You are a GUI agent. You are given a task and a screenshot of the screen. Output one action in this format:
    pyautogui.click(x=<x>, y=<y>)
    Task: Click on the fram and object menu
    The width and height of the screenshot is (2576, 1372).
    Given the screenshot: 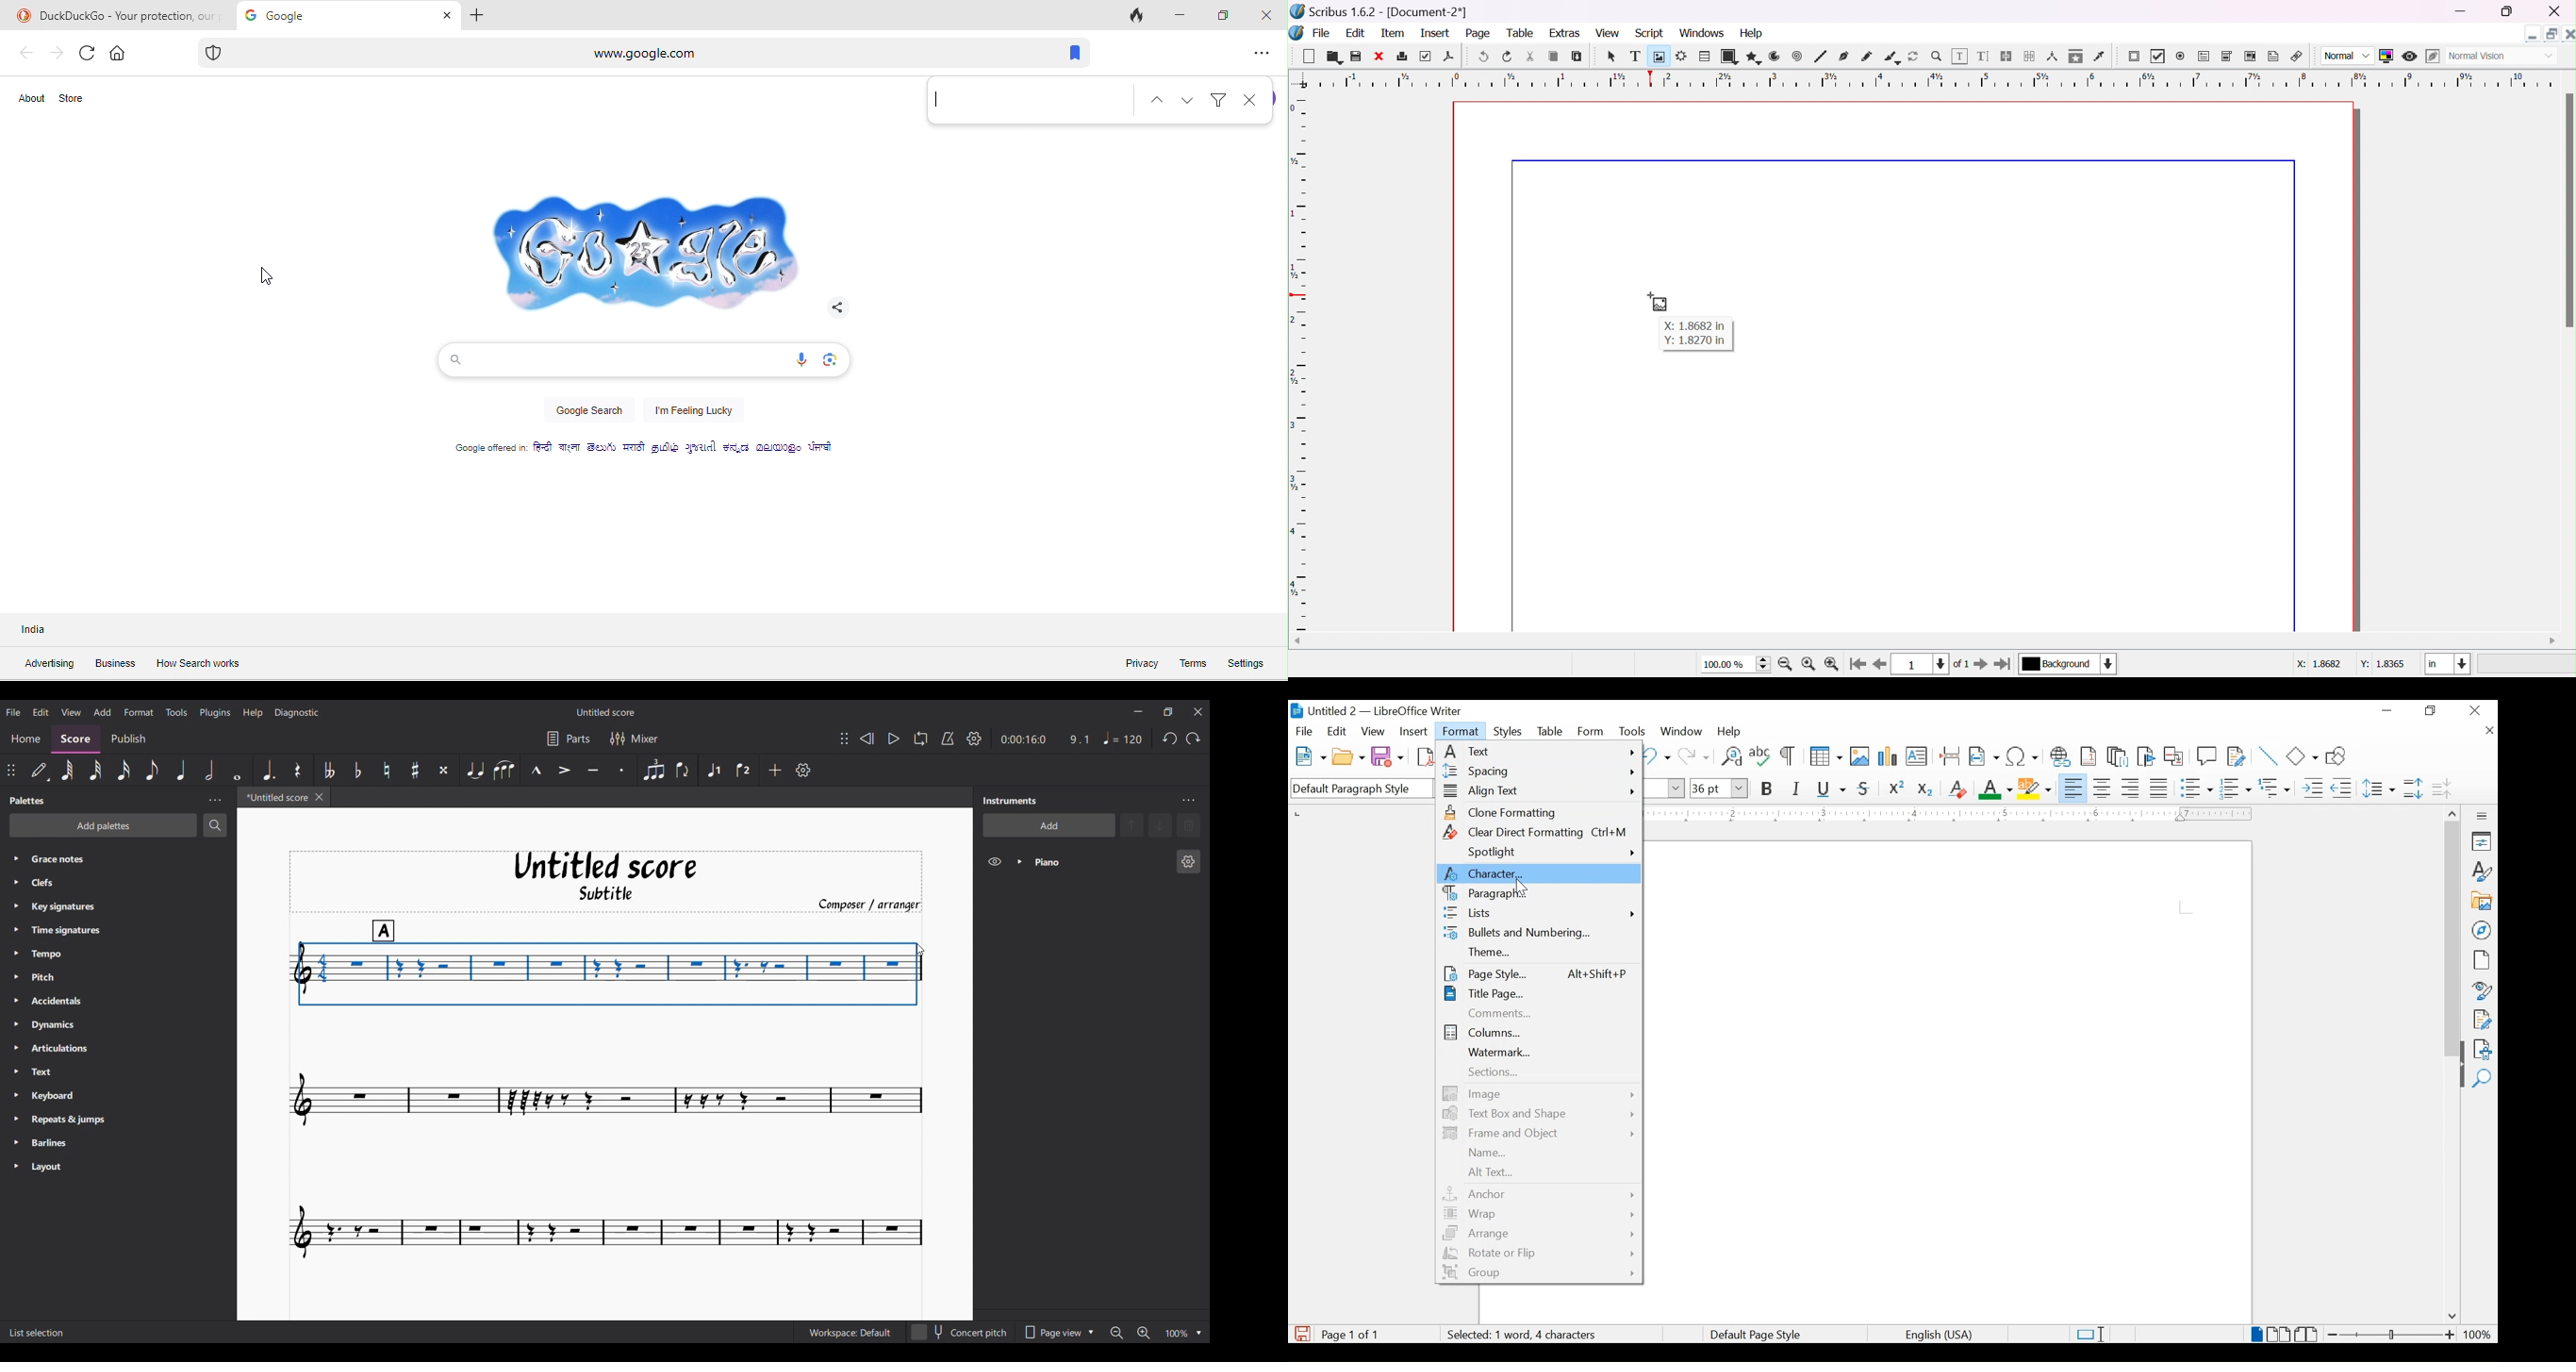 What is the action you would take?
    pyautogui.click(x=1539, y=1133)
    